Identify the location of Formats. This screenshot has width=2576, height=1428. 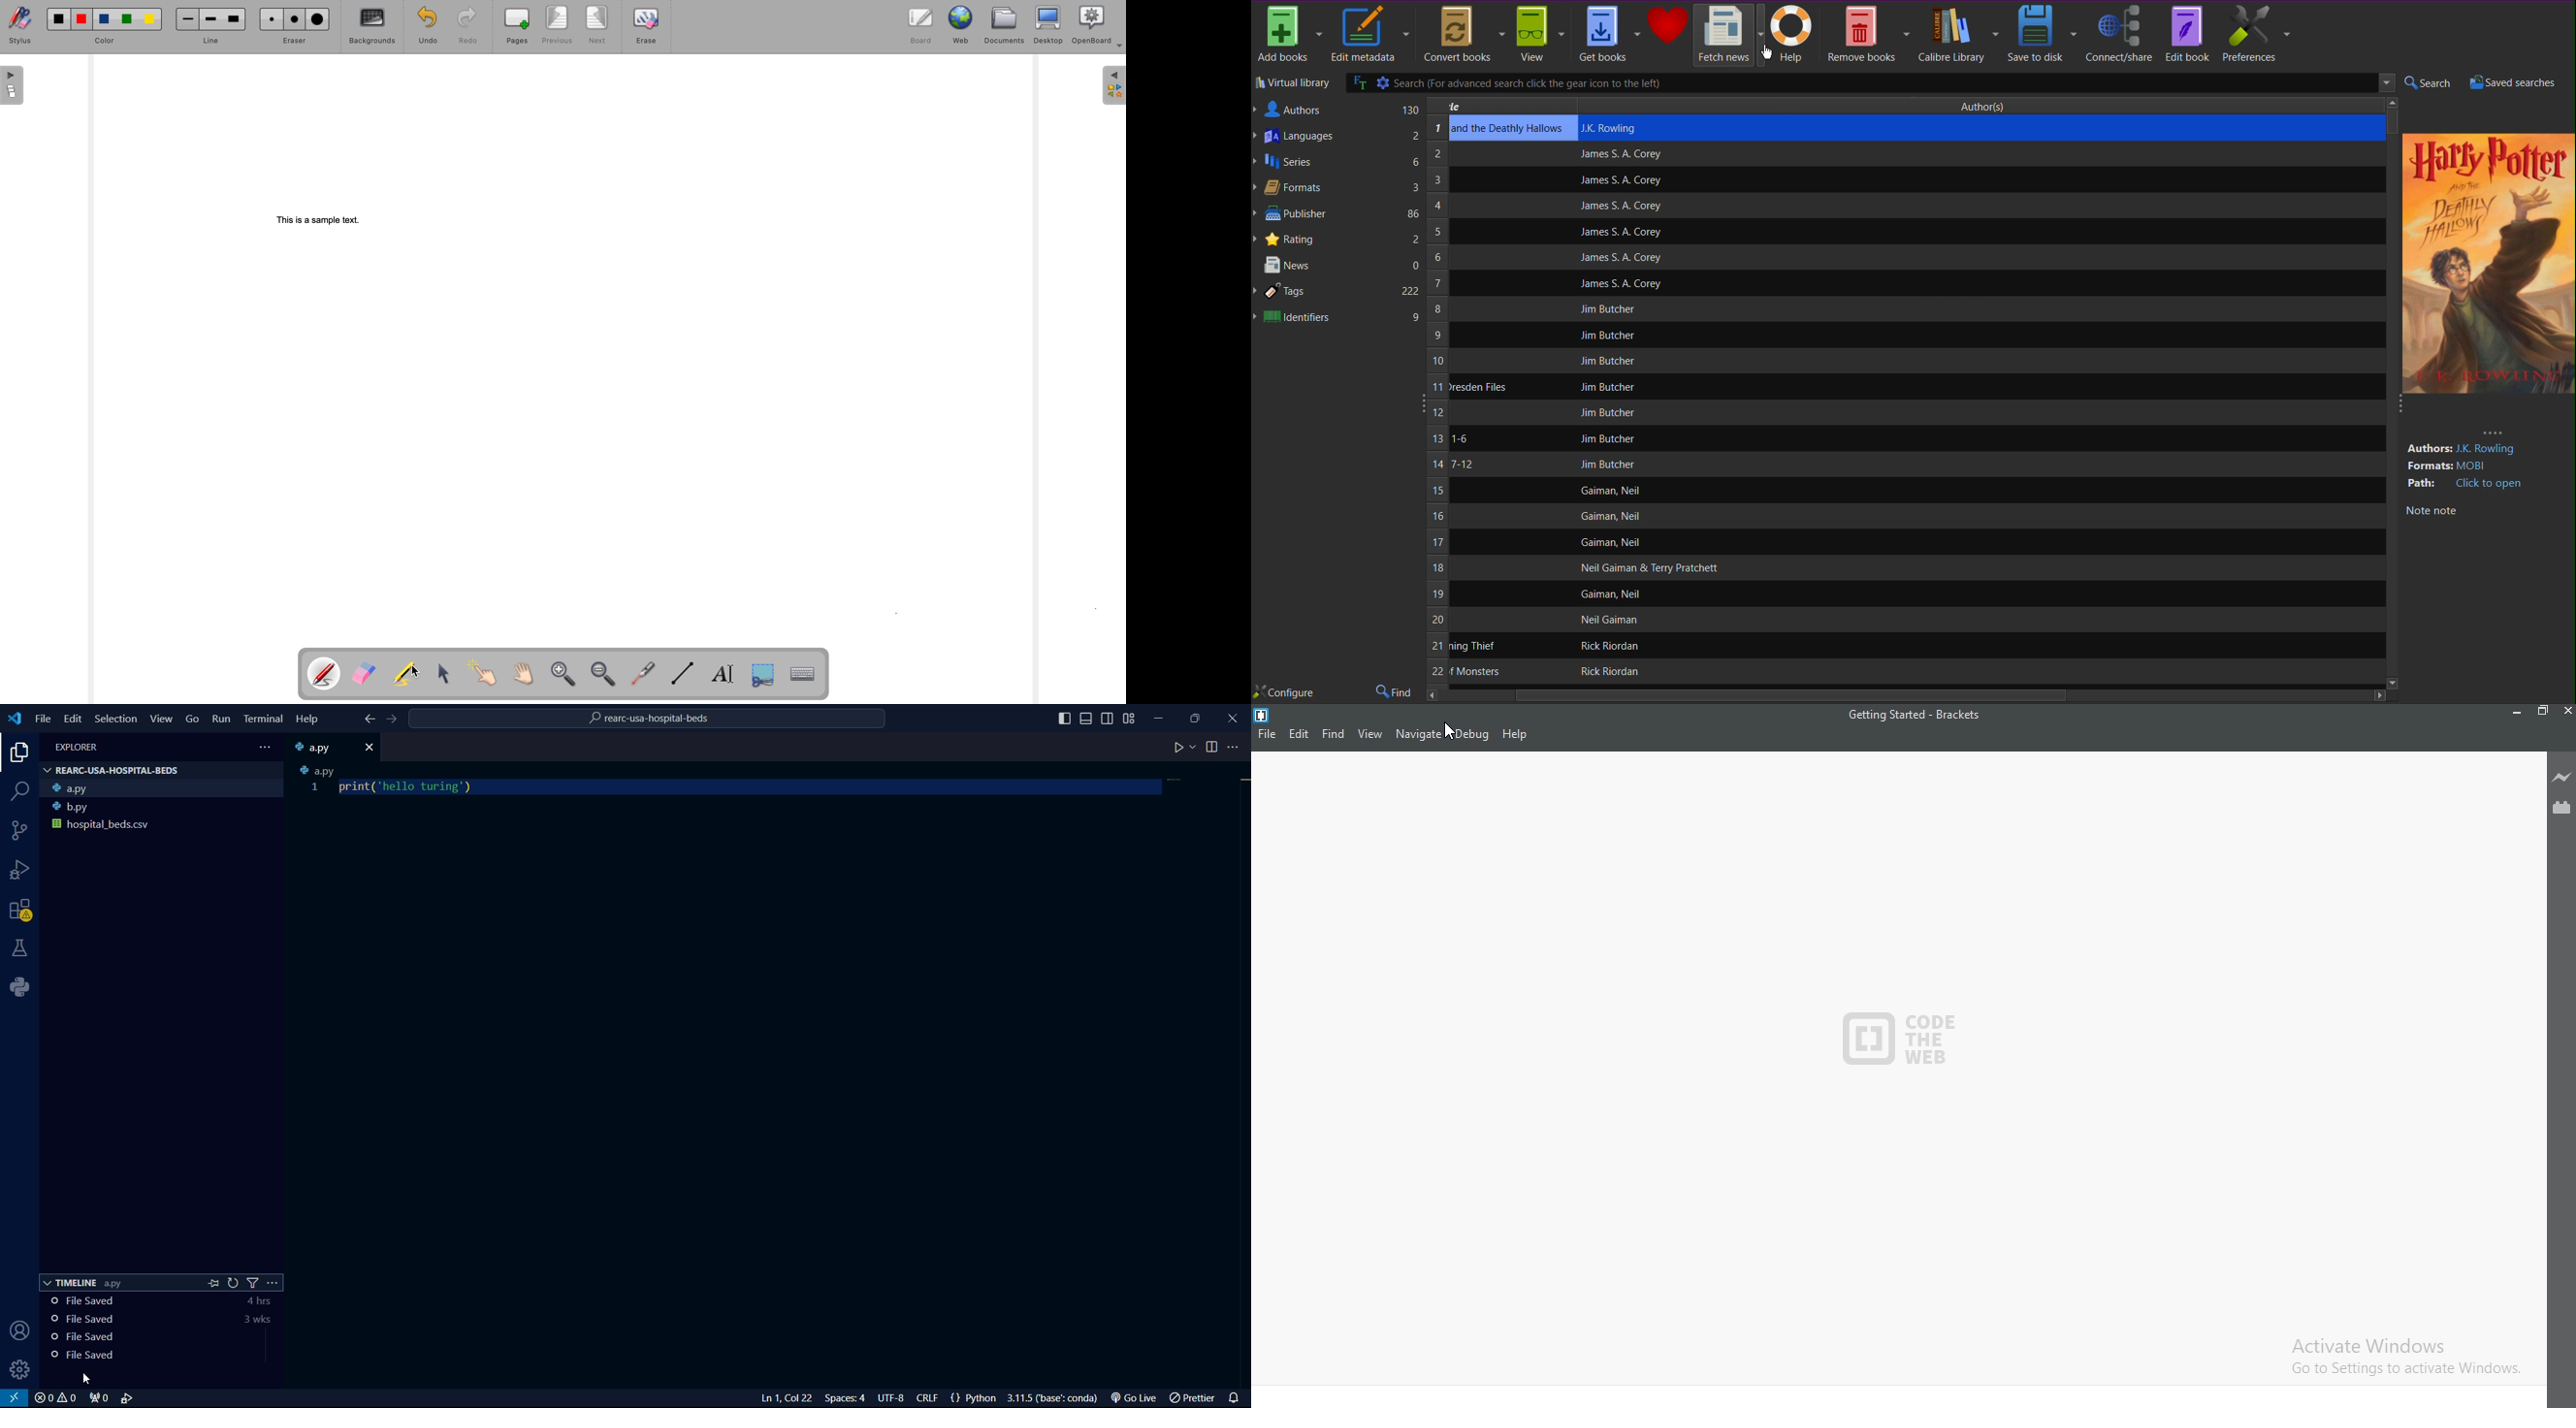
(1336, 189).